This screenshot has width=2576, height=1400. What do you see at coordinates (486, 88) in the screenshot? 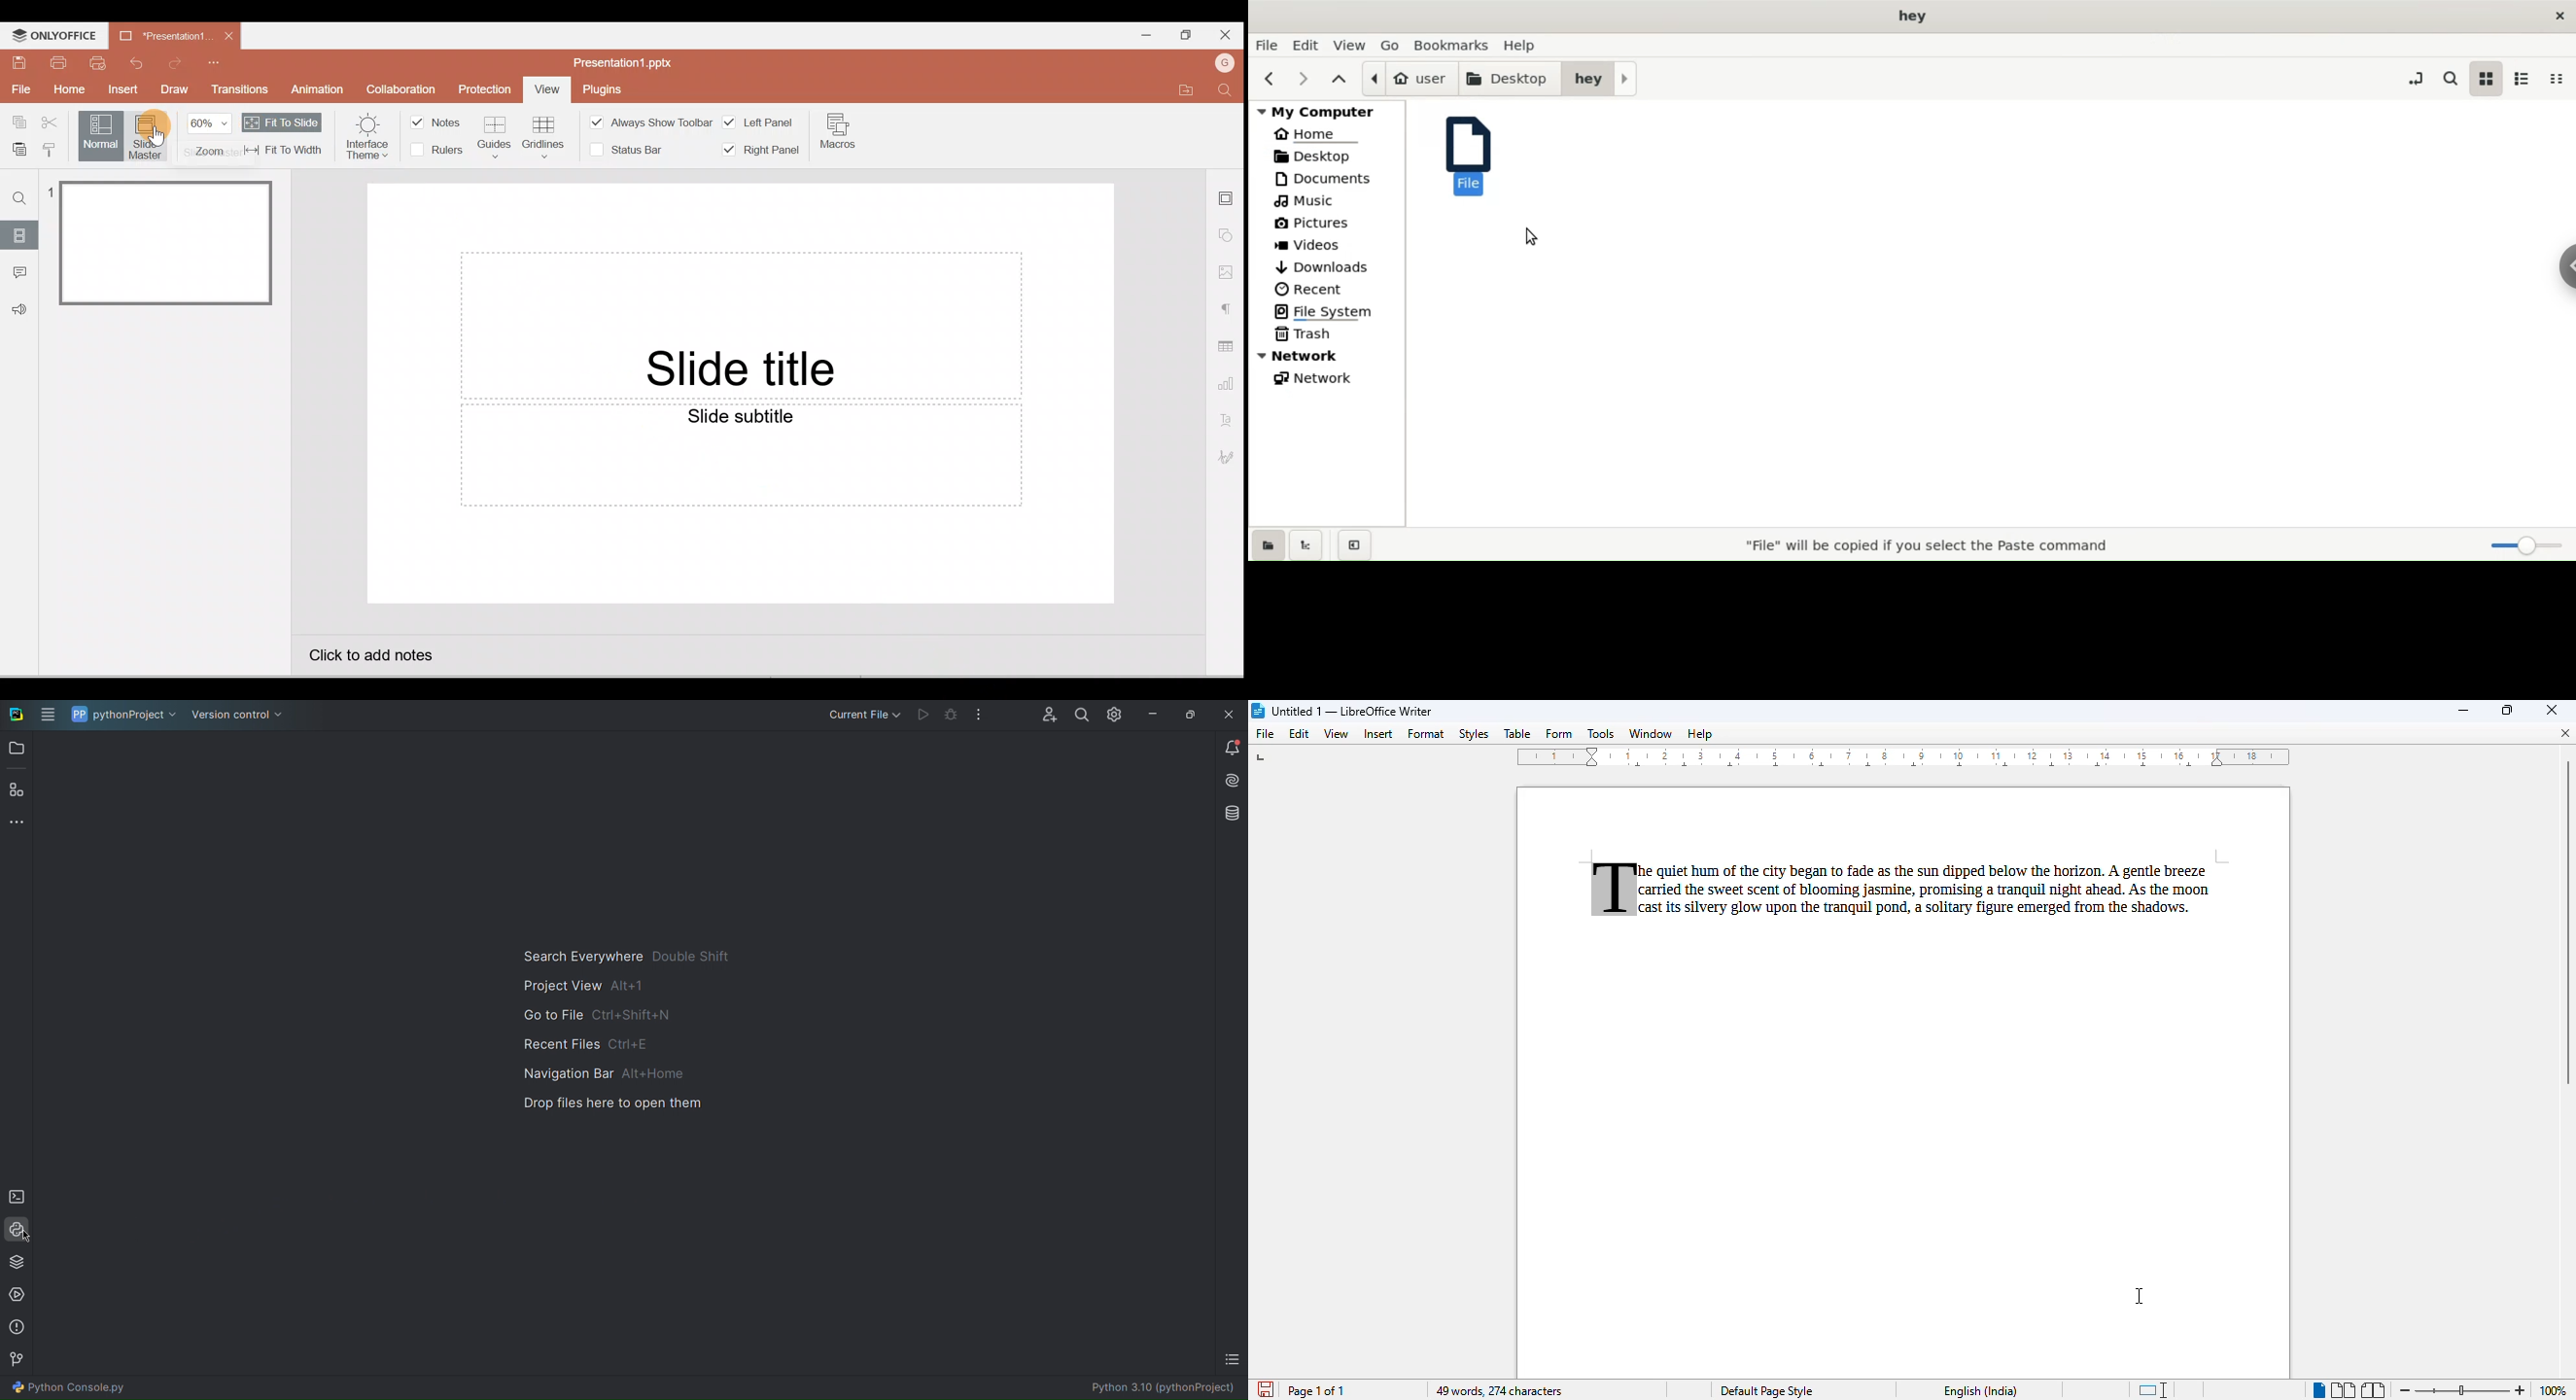
I see `Protection` at bounding box center [486, 88].